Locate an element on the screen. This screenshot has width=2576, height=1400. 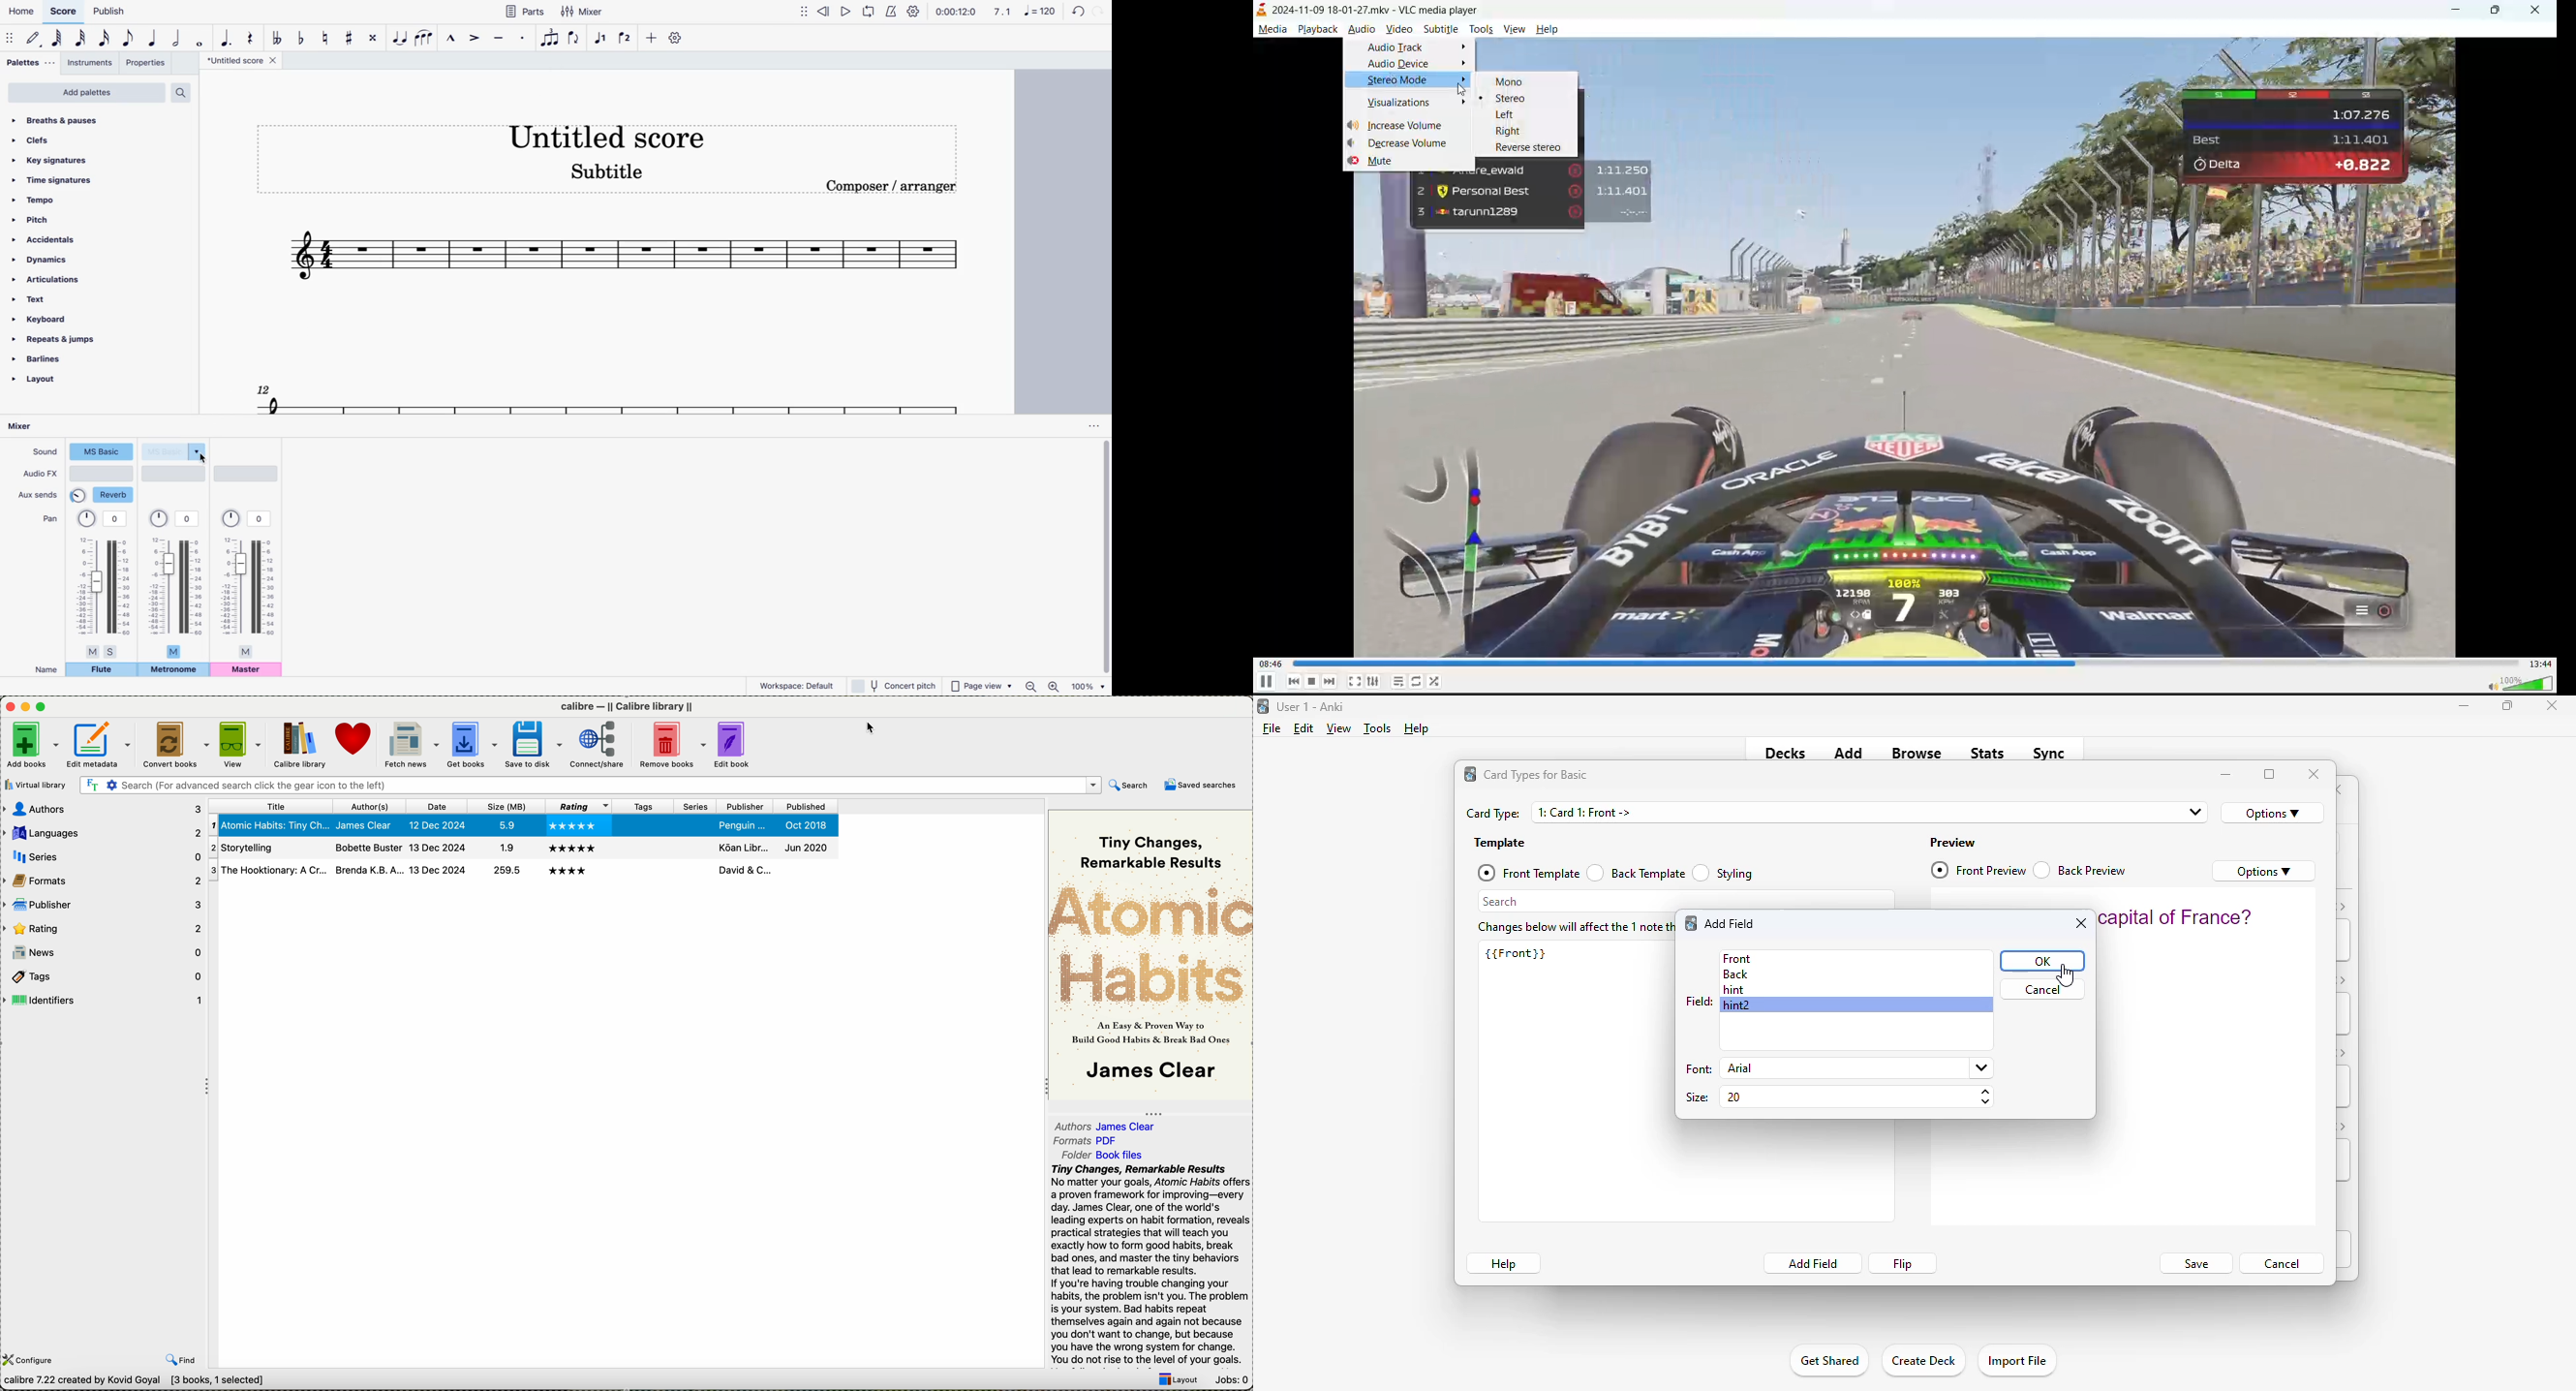
5.9 is located at coordinates (504, 824).